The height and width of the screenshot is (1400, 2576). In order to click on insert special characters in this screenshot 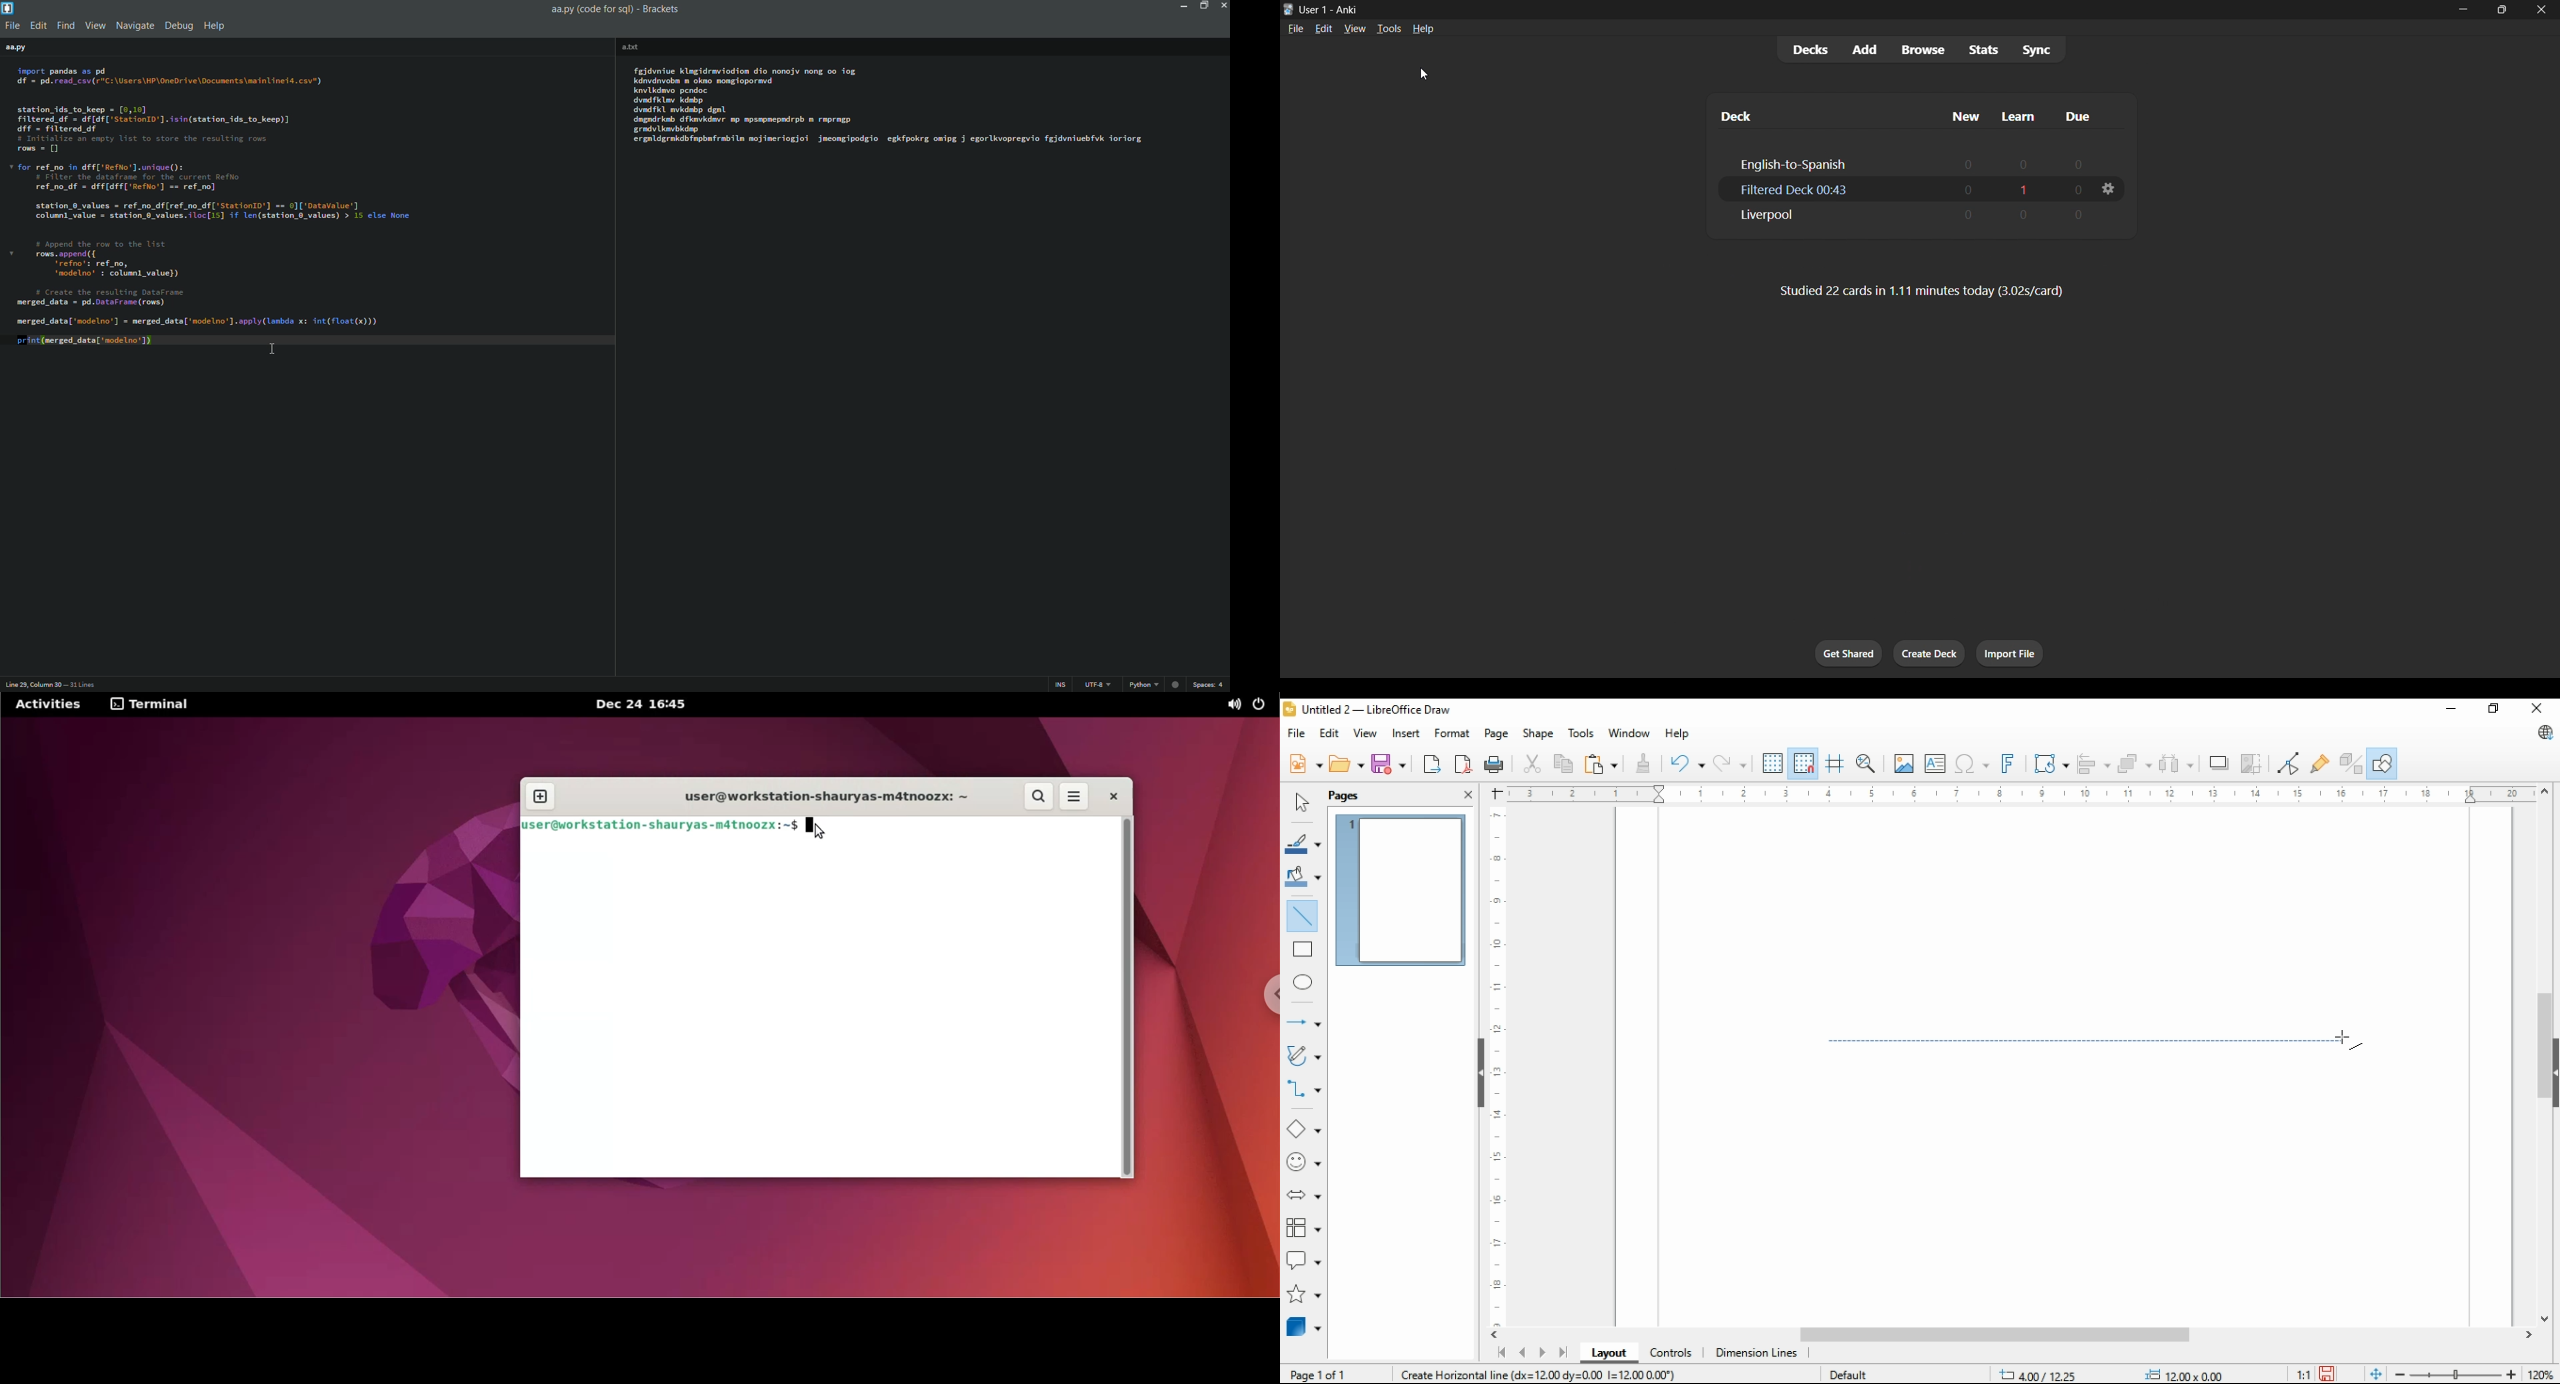, I will do `click(1970, 764)`.